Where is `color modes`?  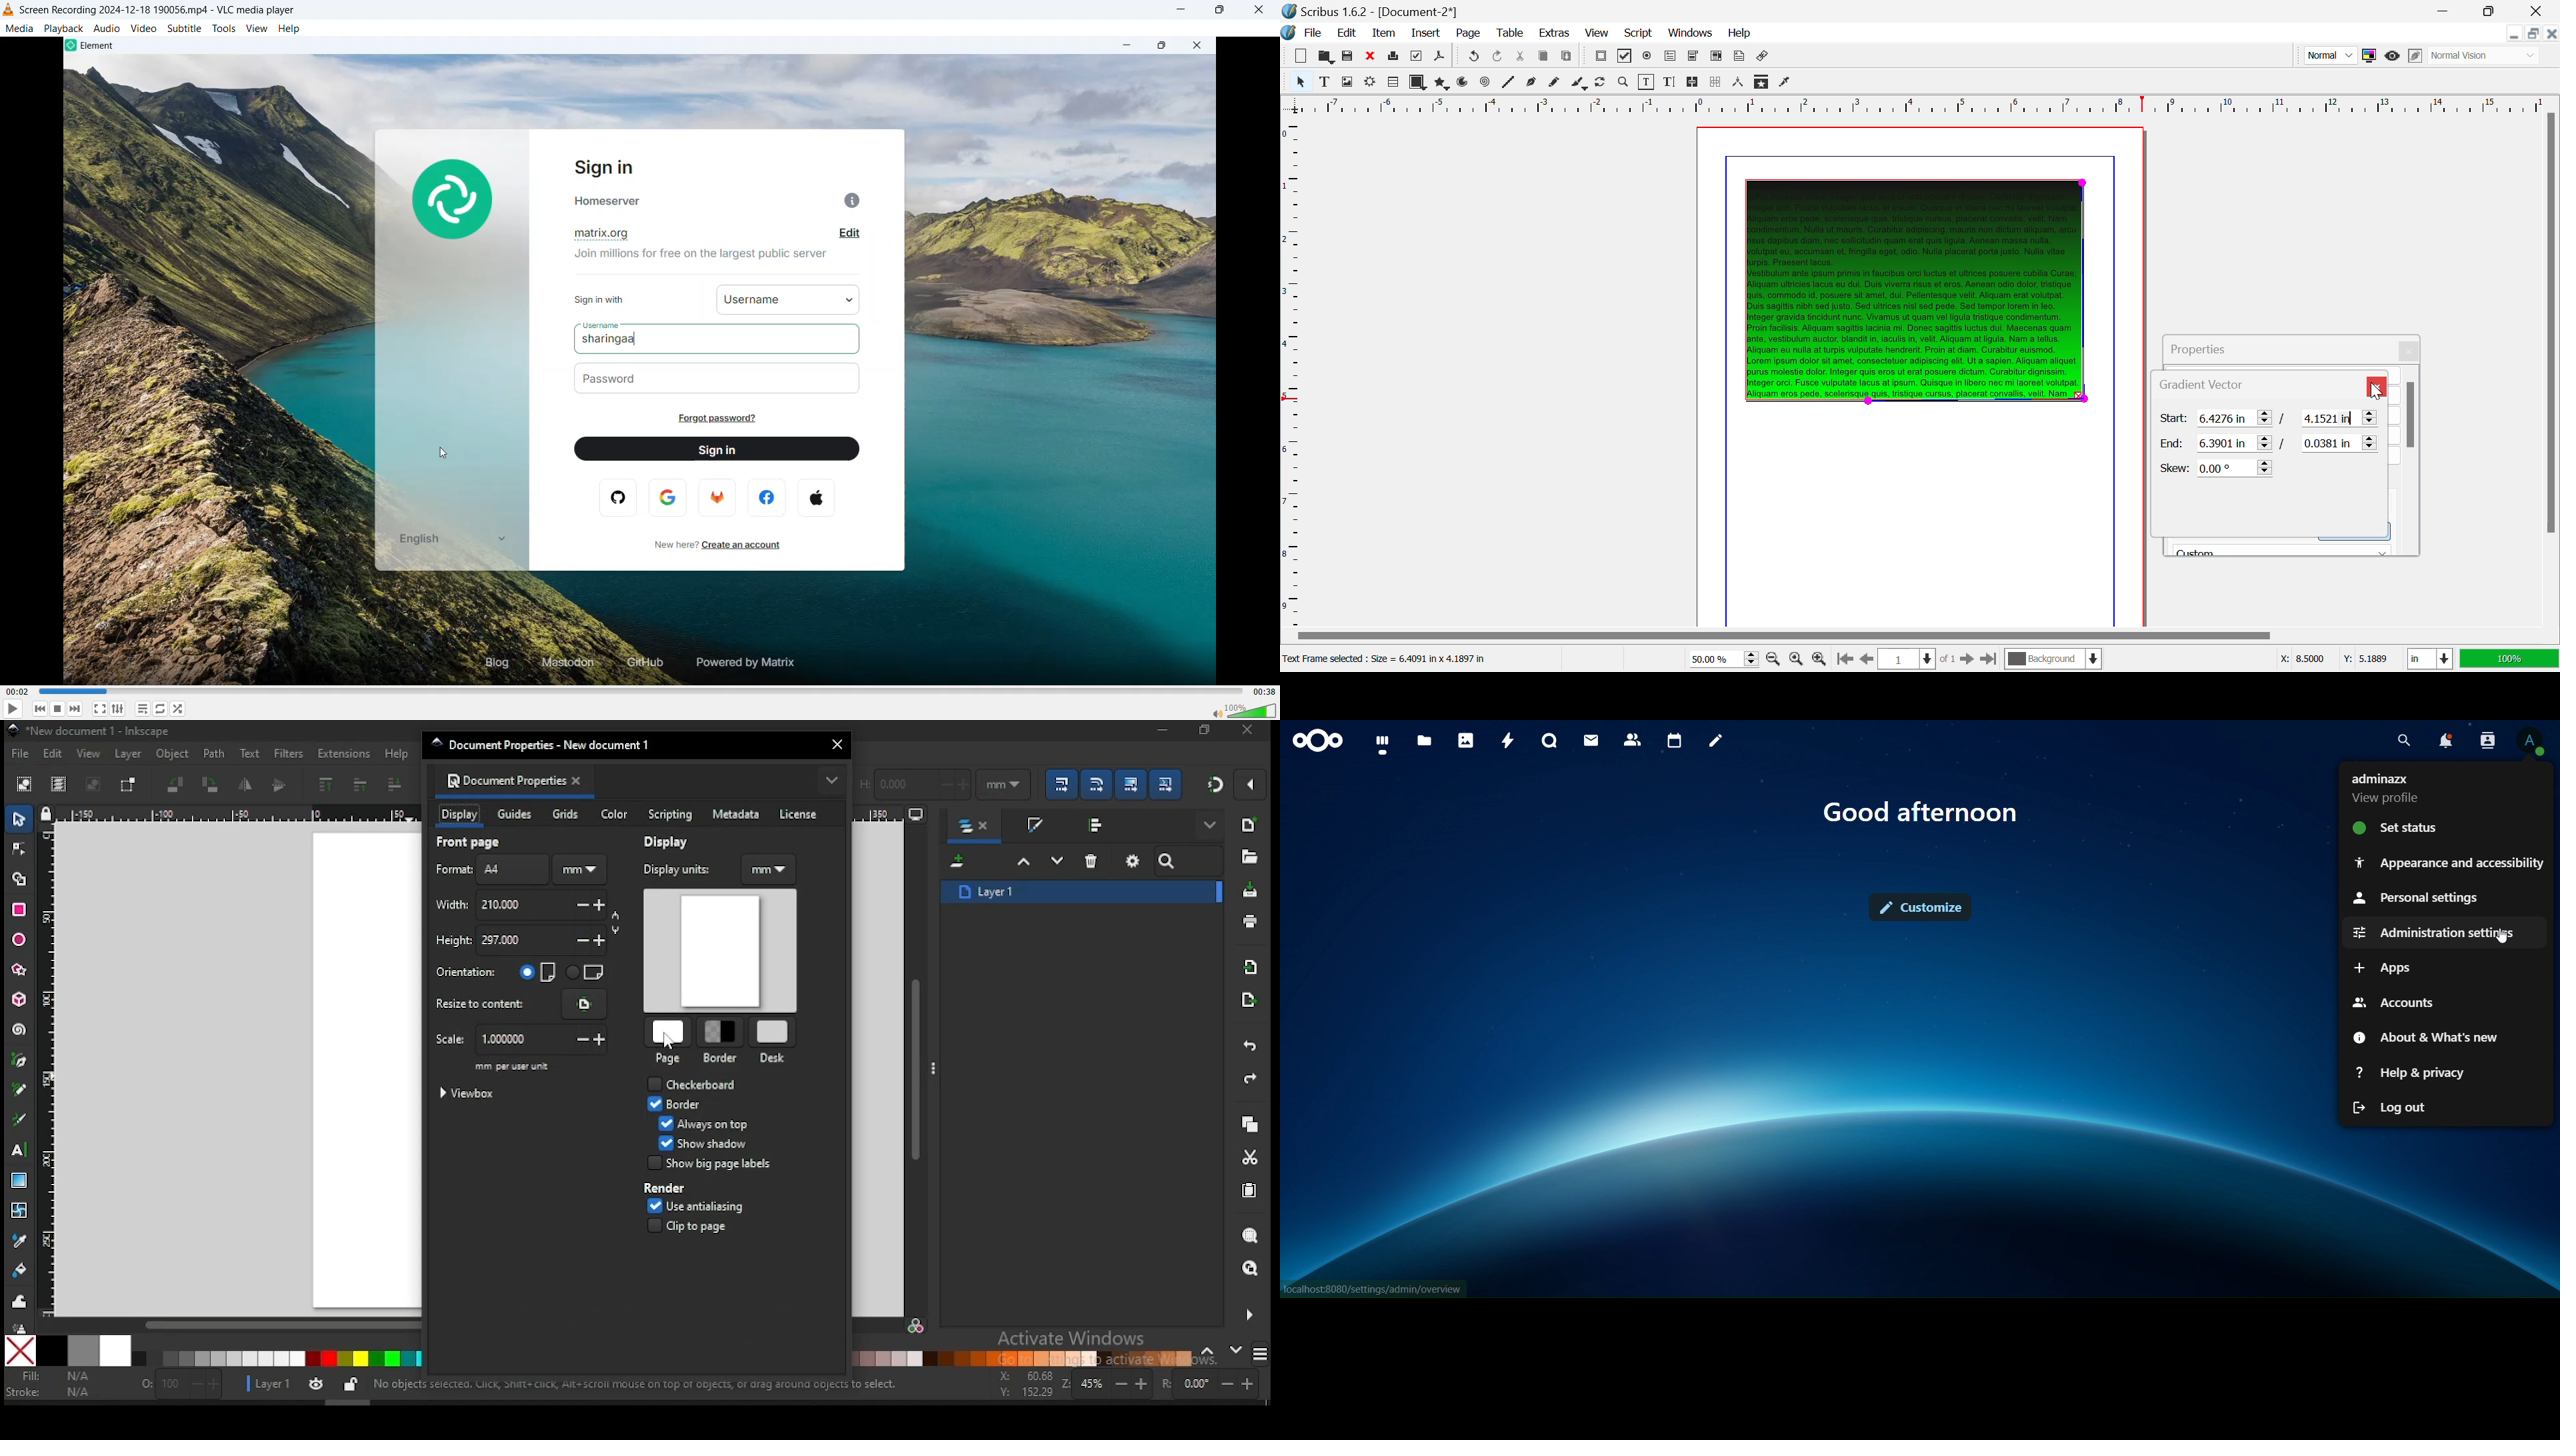 color modes is located at coordinates (1260, 1354).